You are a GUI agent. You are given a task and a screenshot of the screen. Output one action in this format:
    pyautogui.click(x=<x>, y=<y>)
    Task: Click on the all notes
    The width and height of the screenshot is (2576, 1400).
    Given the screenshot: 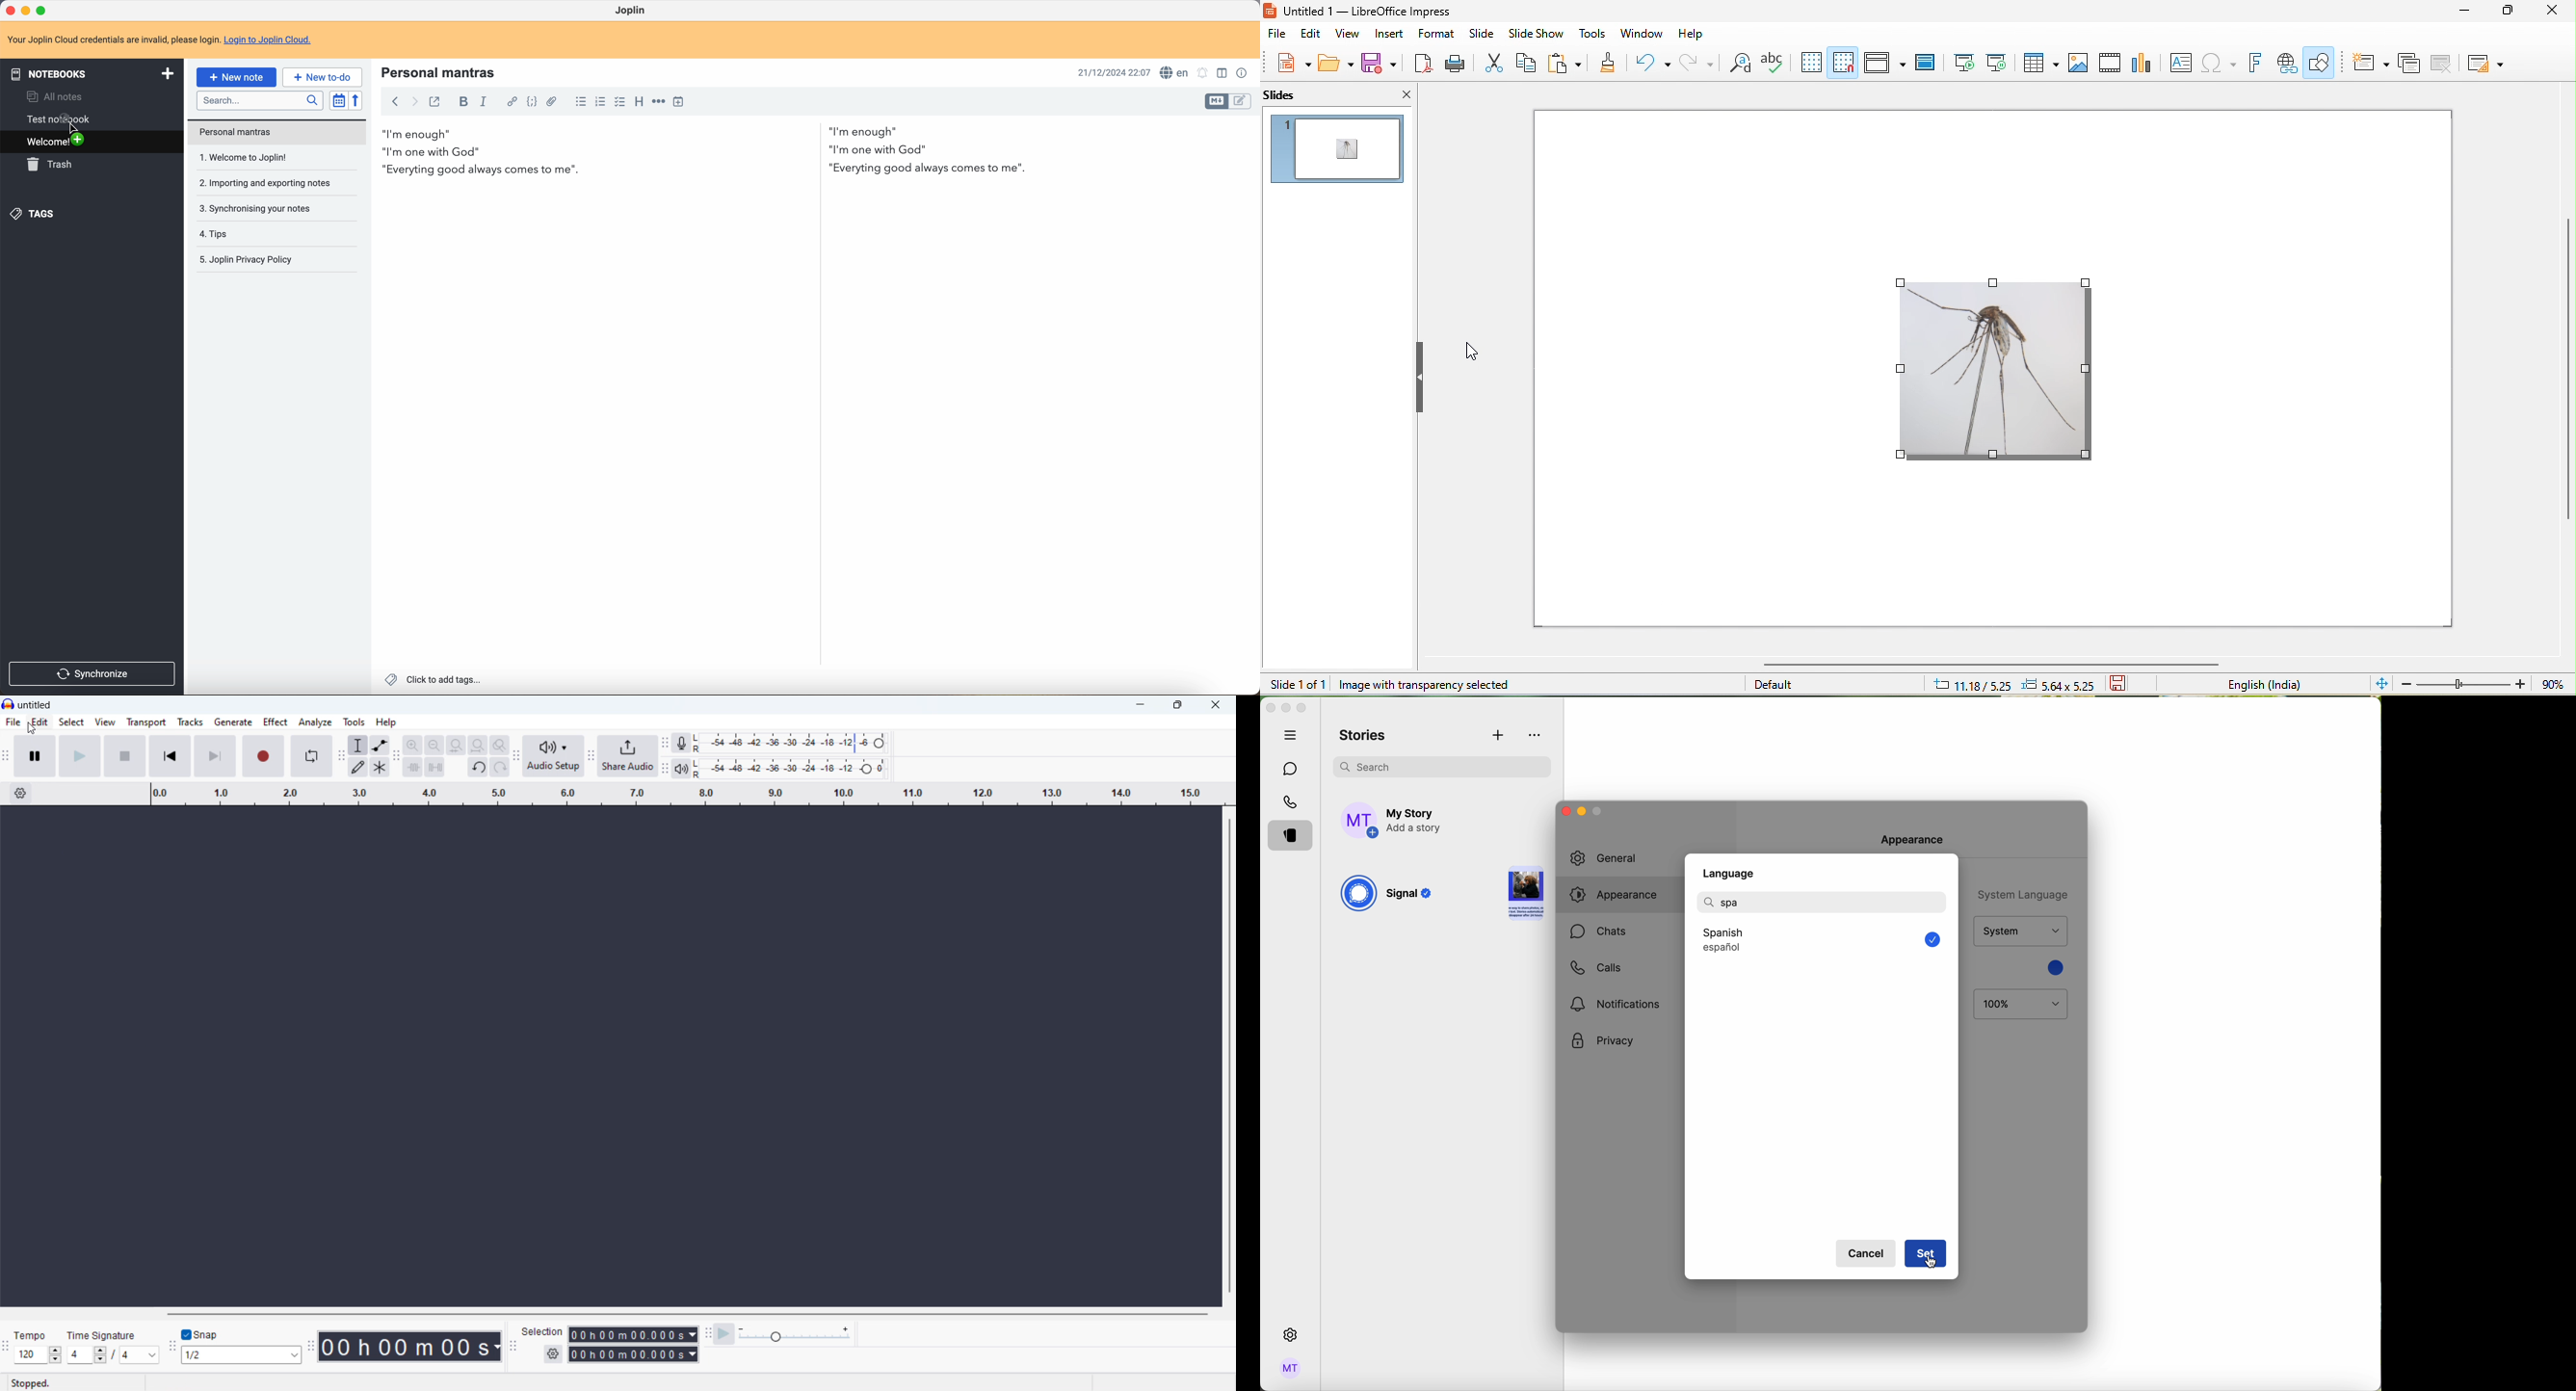 What is the action you would take?
    pyautogui.click(x=59, y=98)
    